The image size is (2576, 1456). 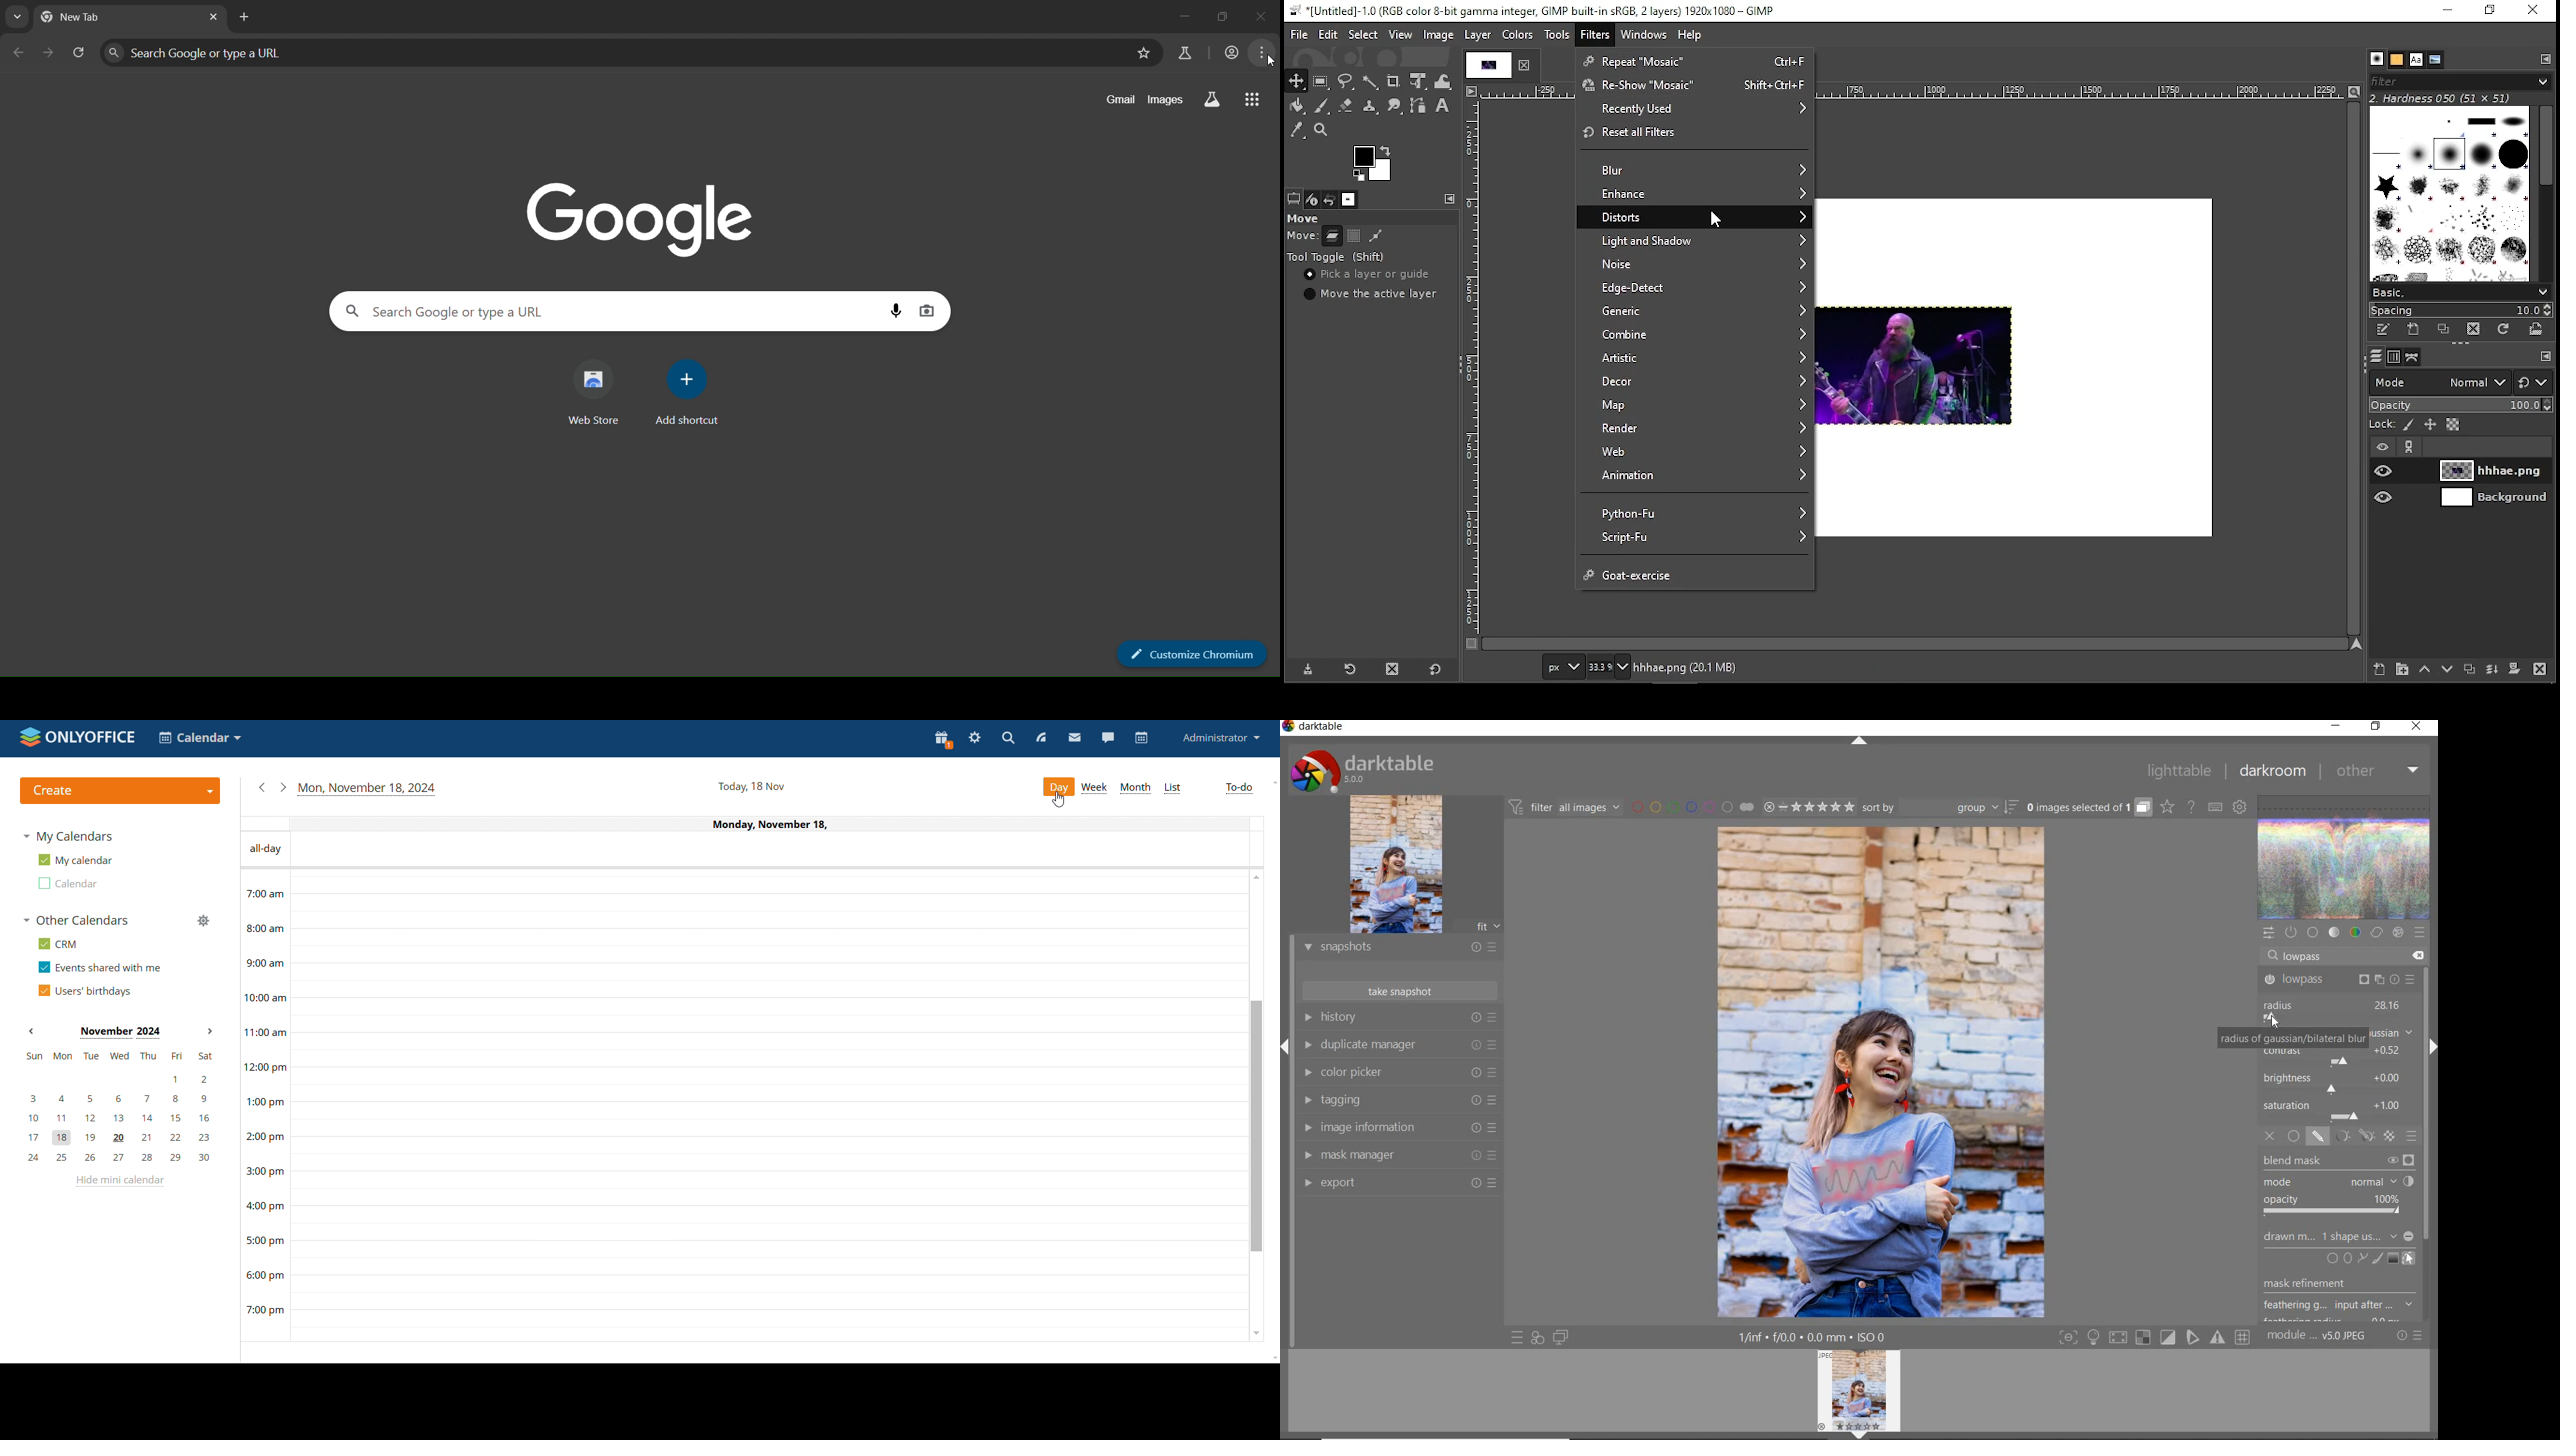 I want to click on paint brush tool, so click(x=1324, y=106).